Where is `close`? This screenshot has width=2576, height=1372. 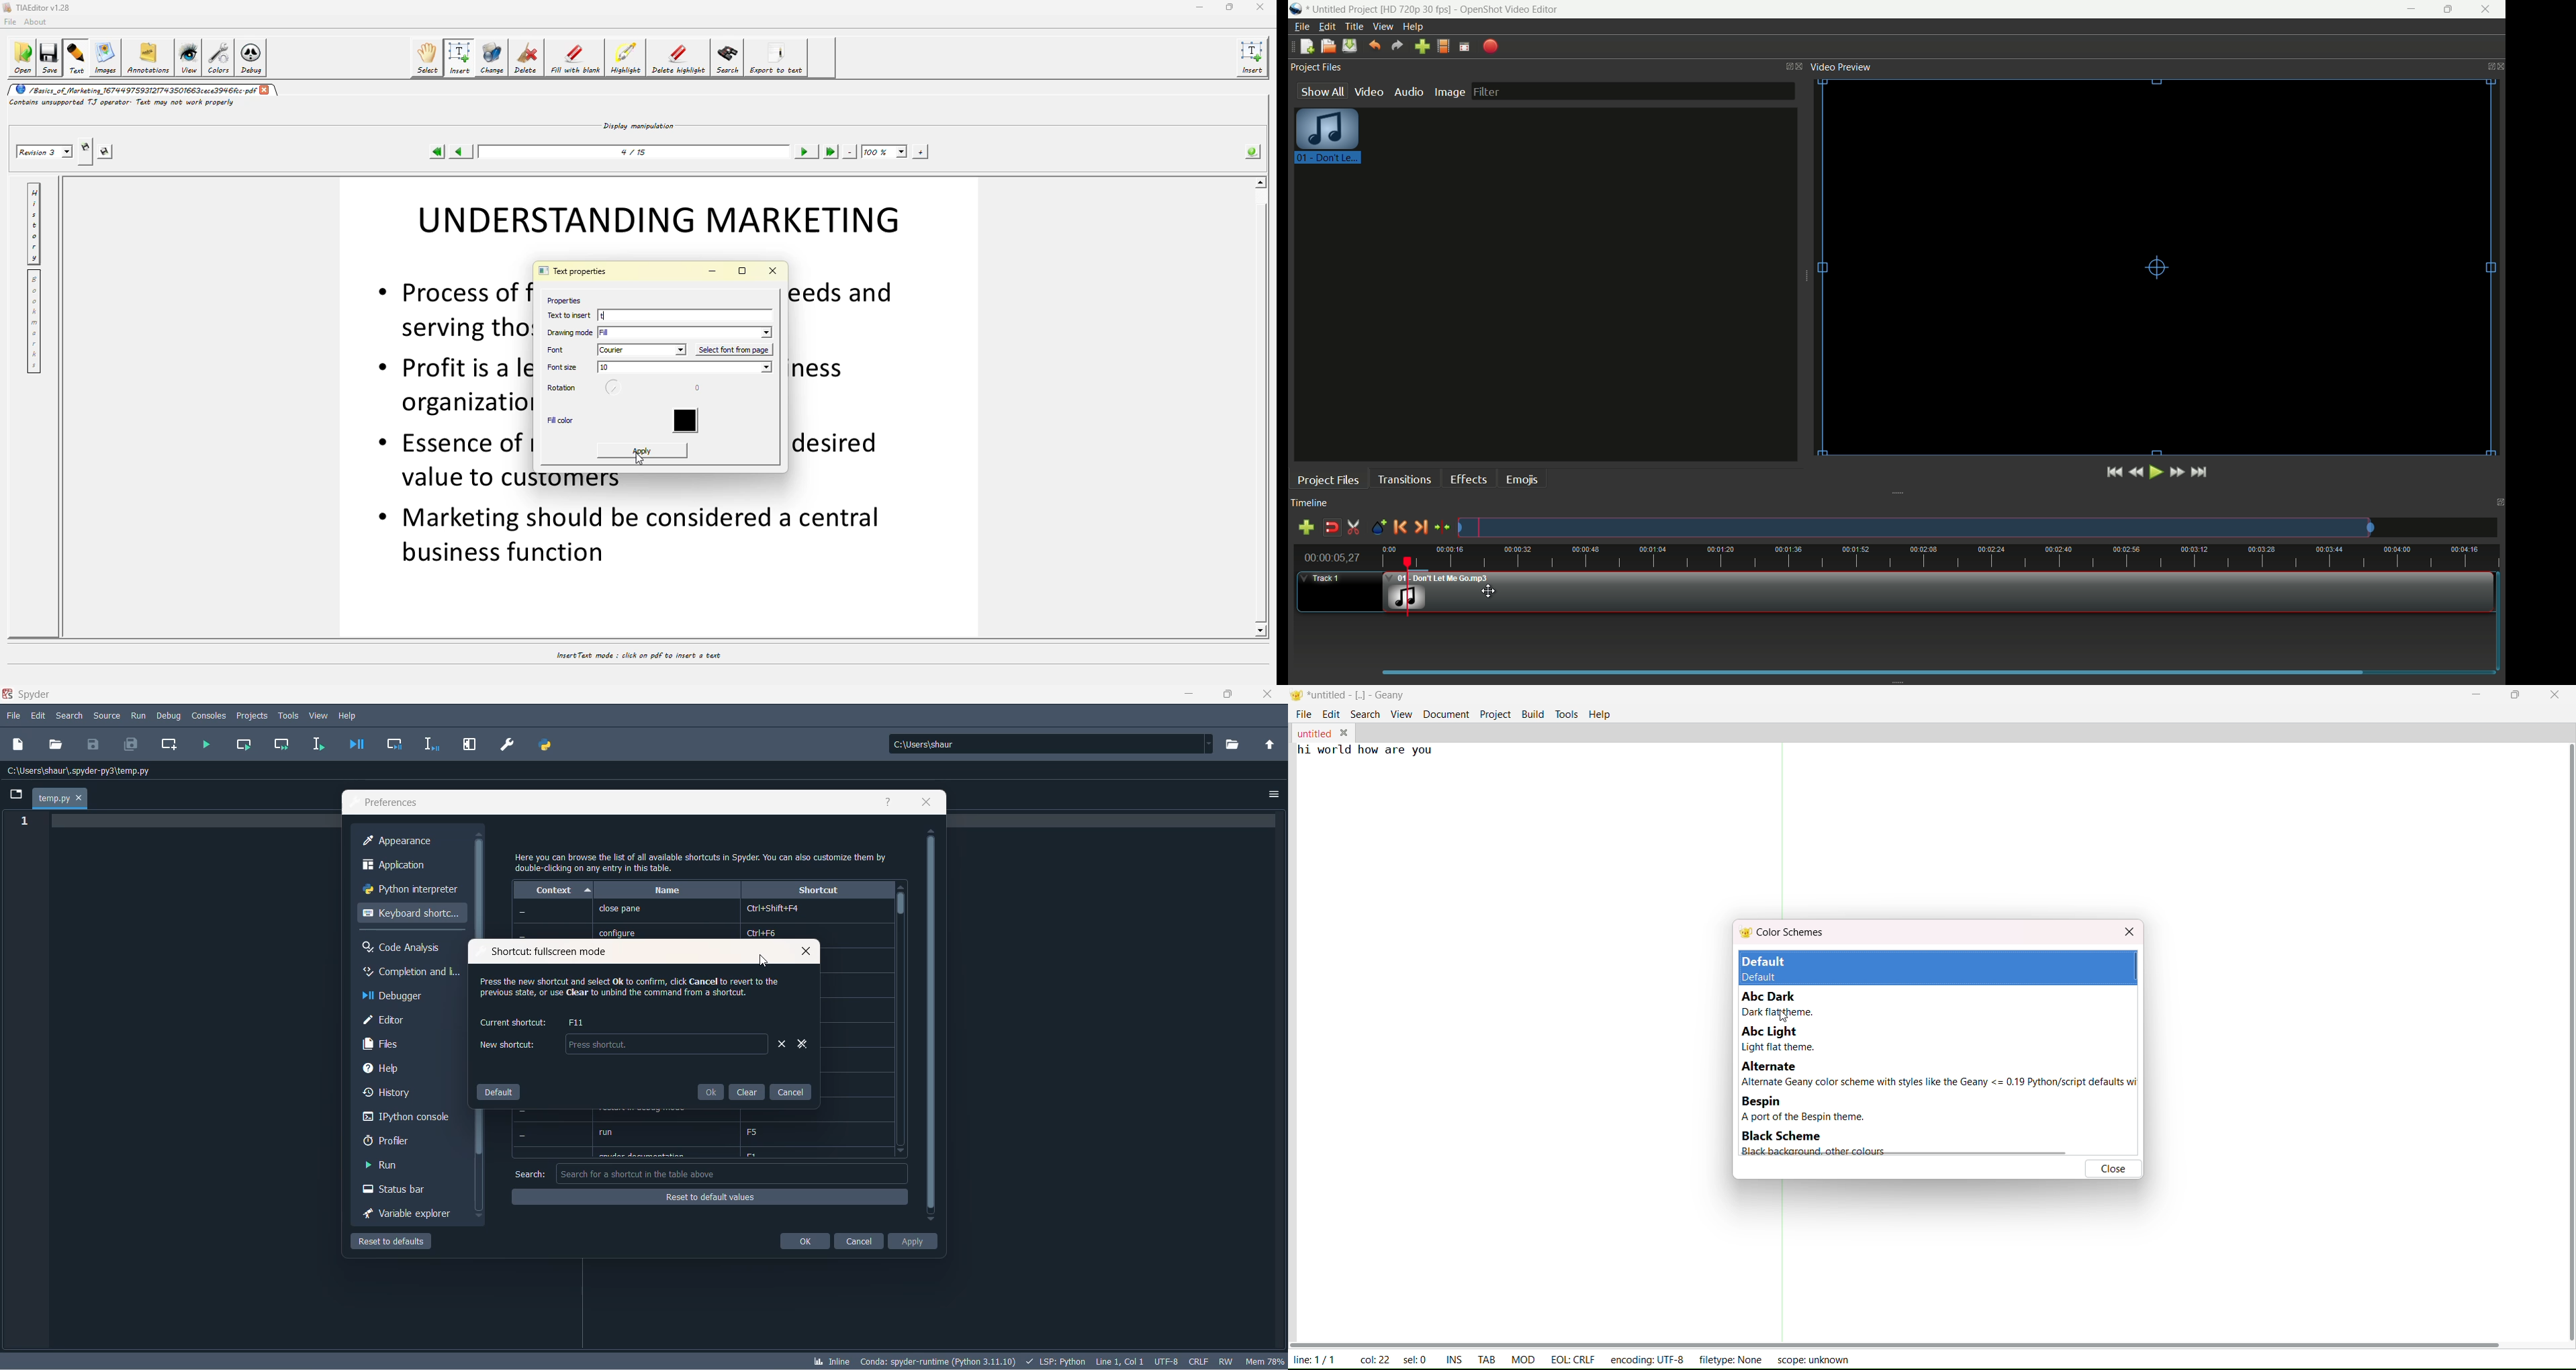
close is located at coordinates (809, 952).